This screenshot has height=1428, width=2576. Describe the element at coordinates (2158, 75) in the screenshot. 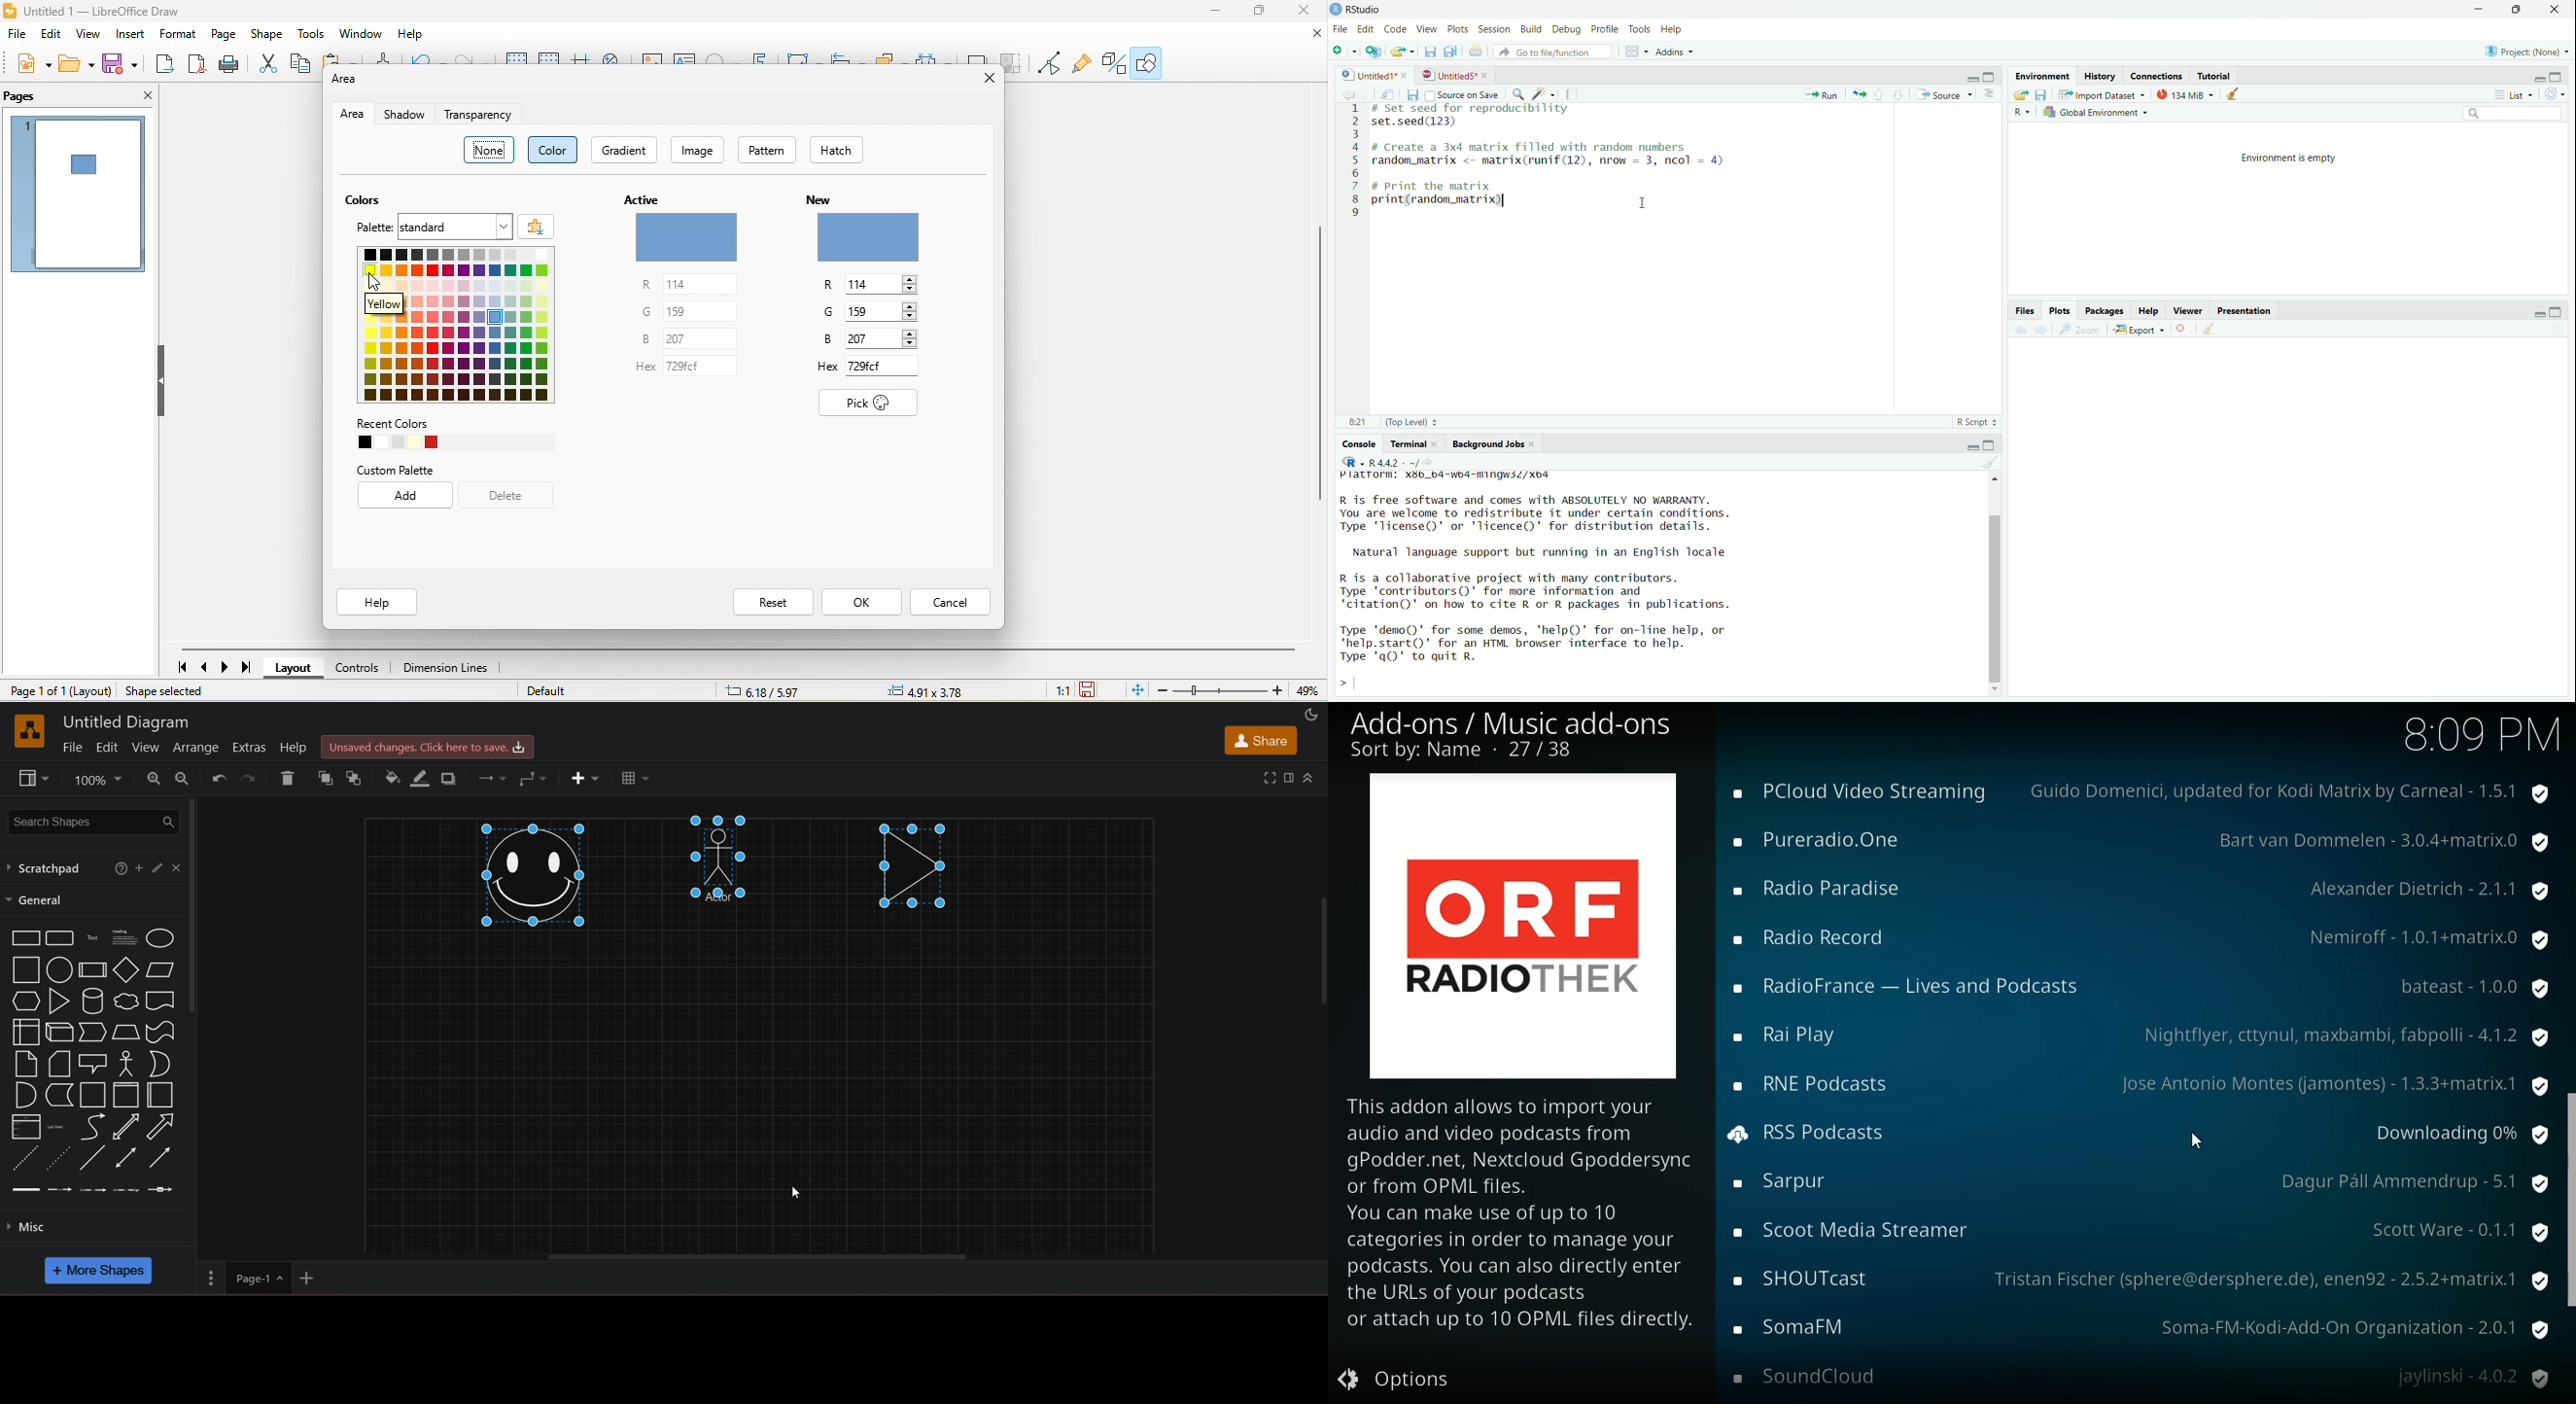

I see `Connections` at that location.